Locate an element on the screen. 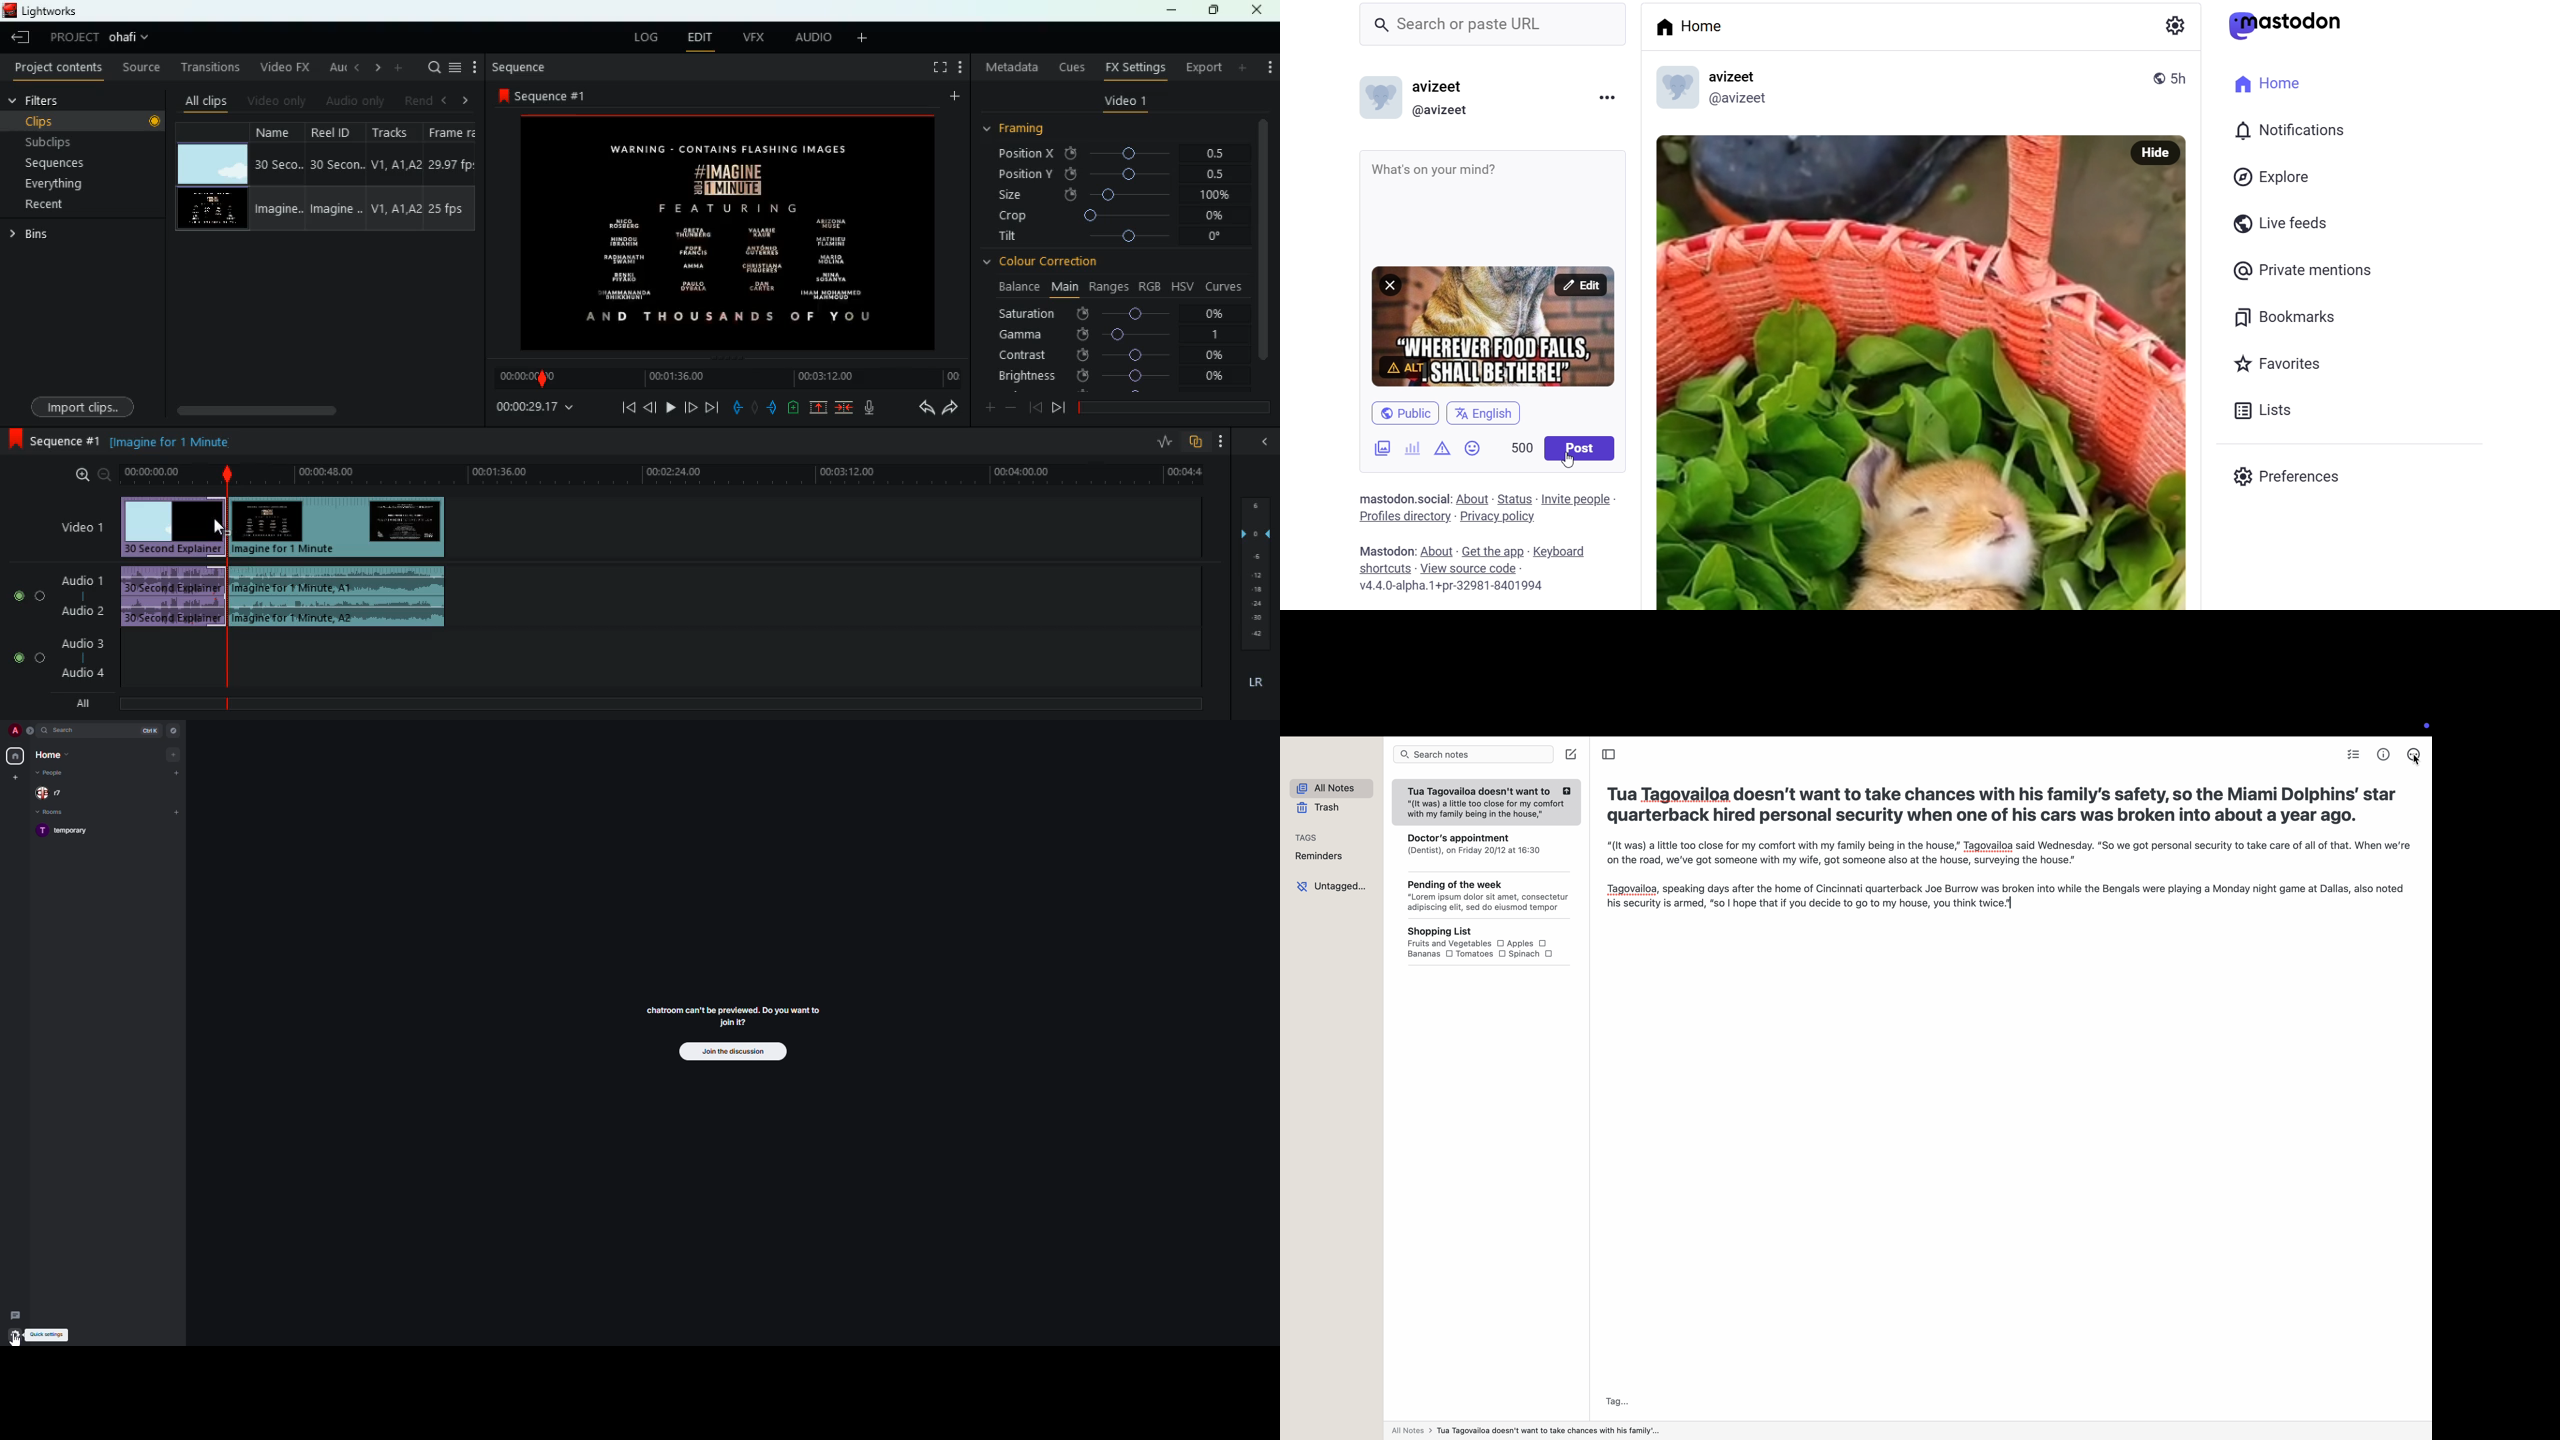  more is located at coordinates (400, 67).